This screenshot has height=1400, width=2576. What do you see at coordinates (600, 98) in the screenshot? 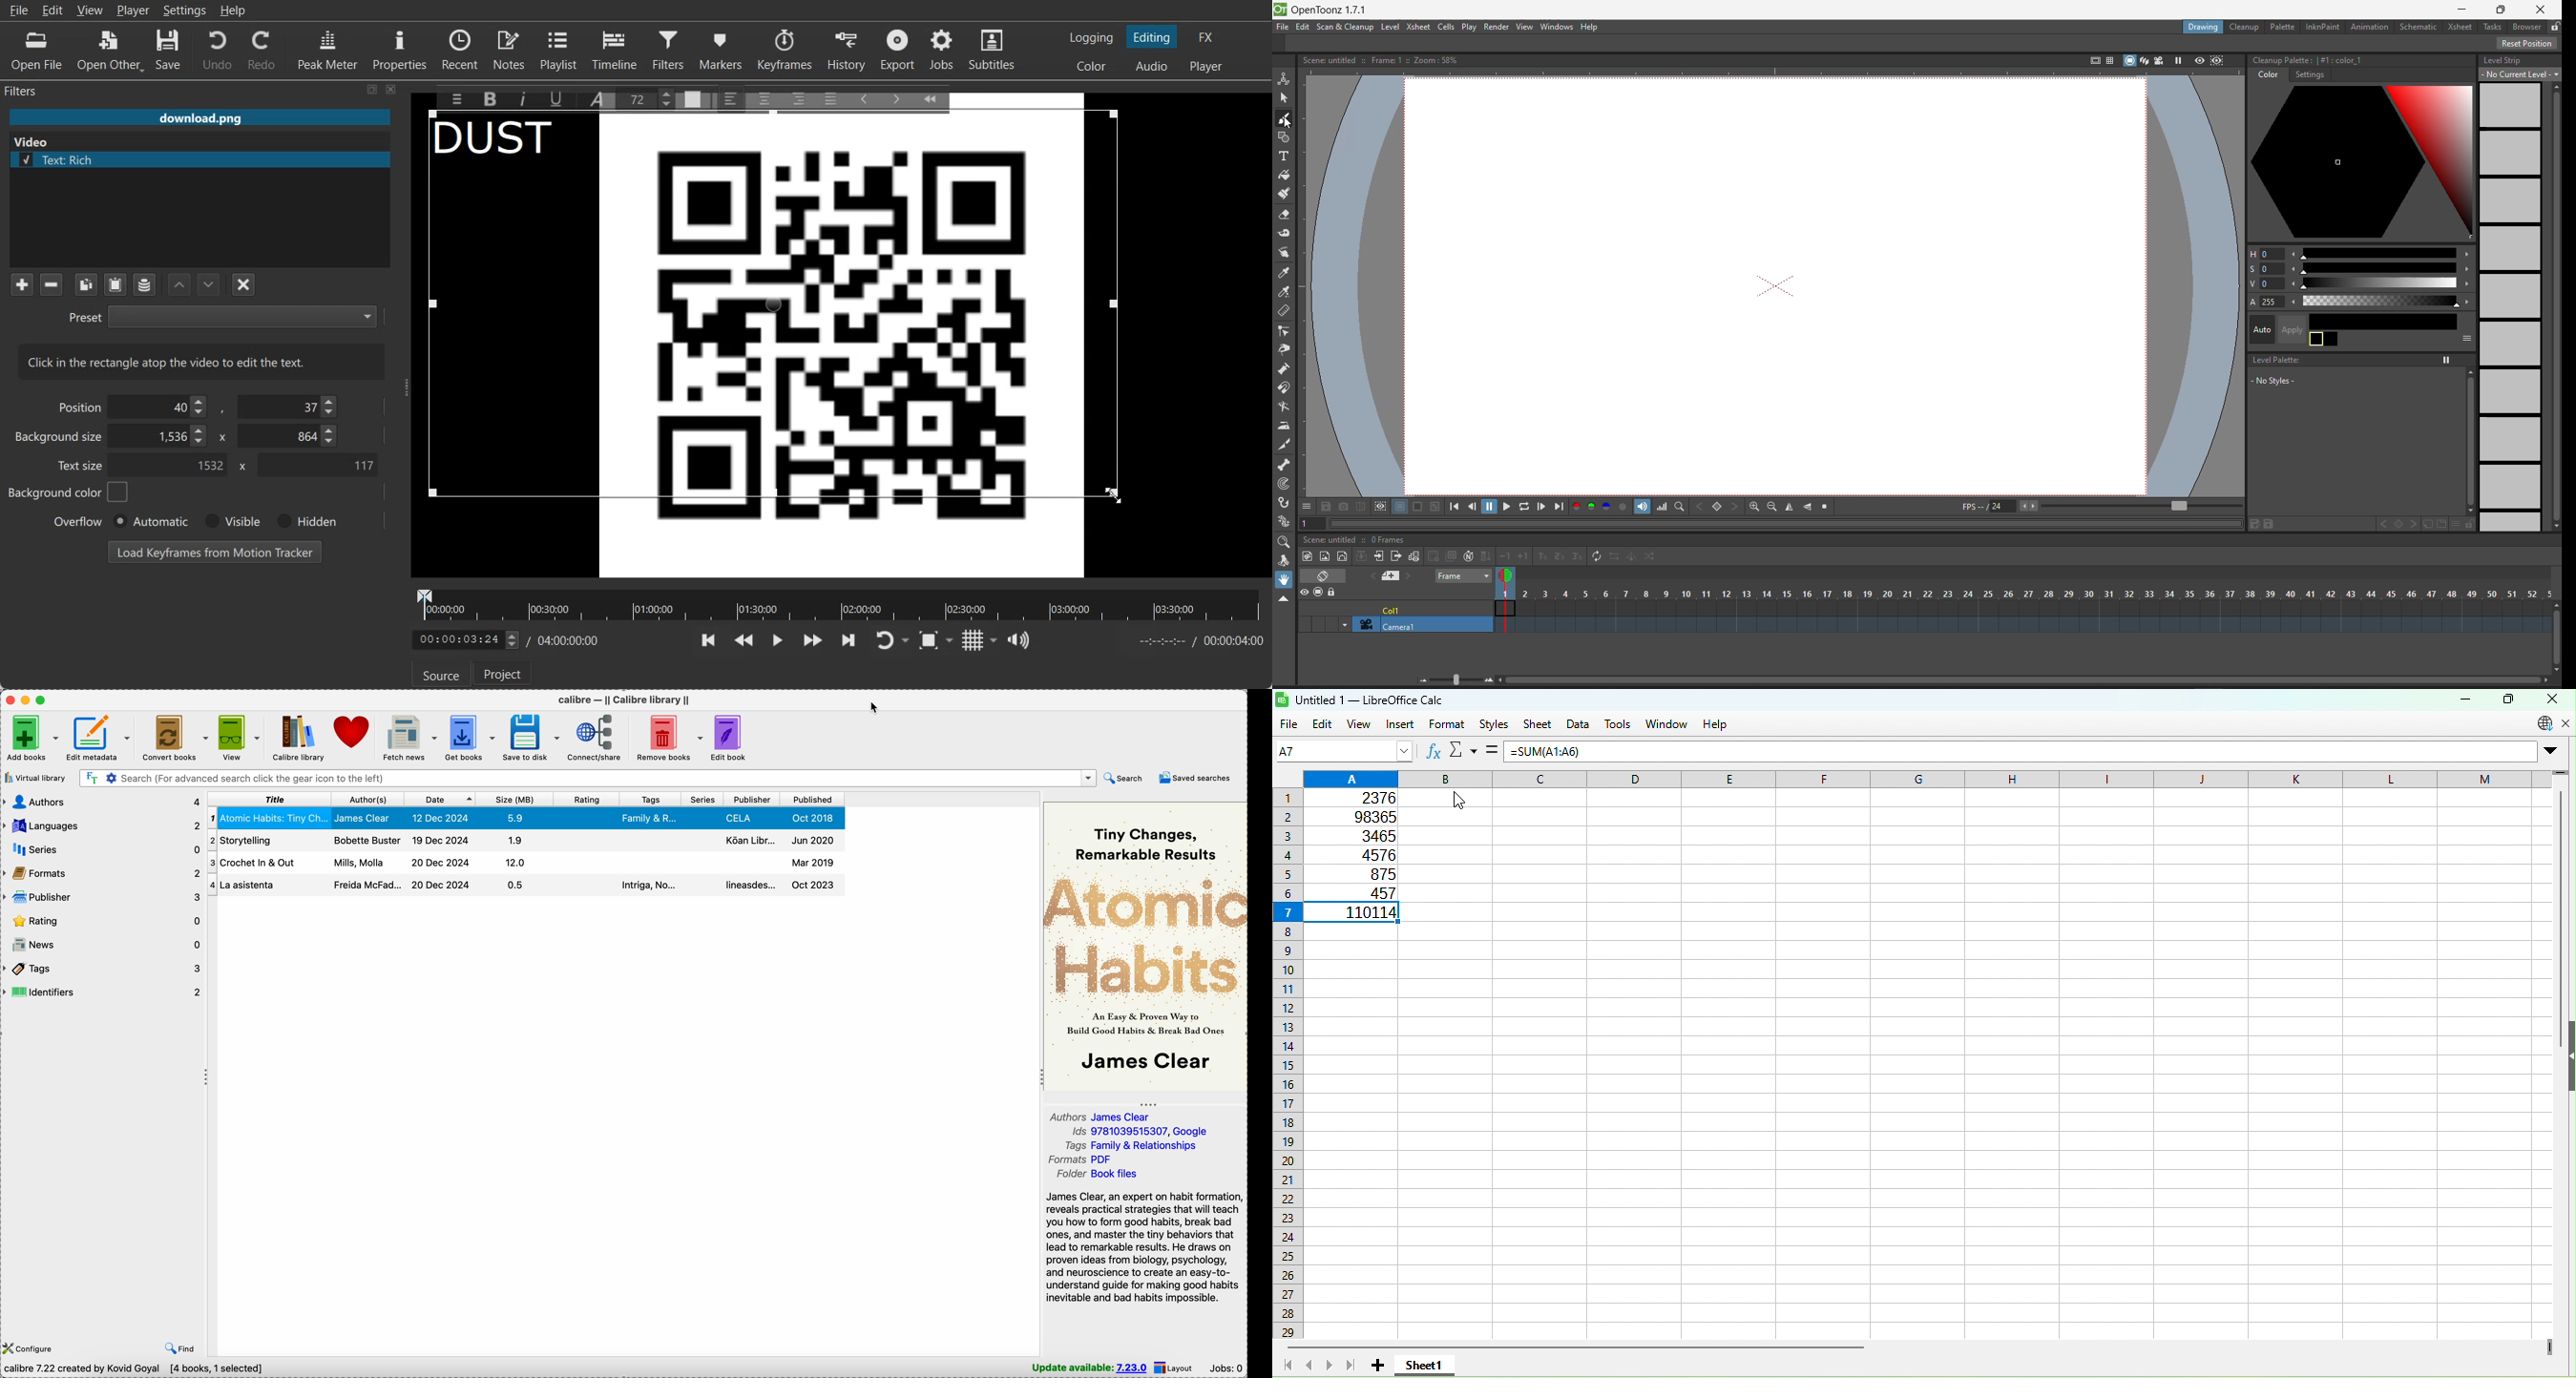
I see `Font` at bounding box center [600, 98].